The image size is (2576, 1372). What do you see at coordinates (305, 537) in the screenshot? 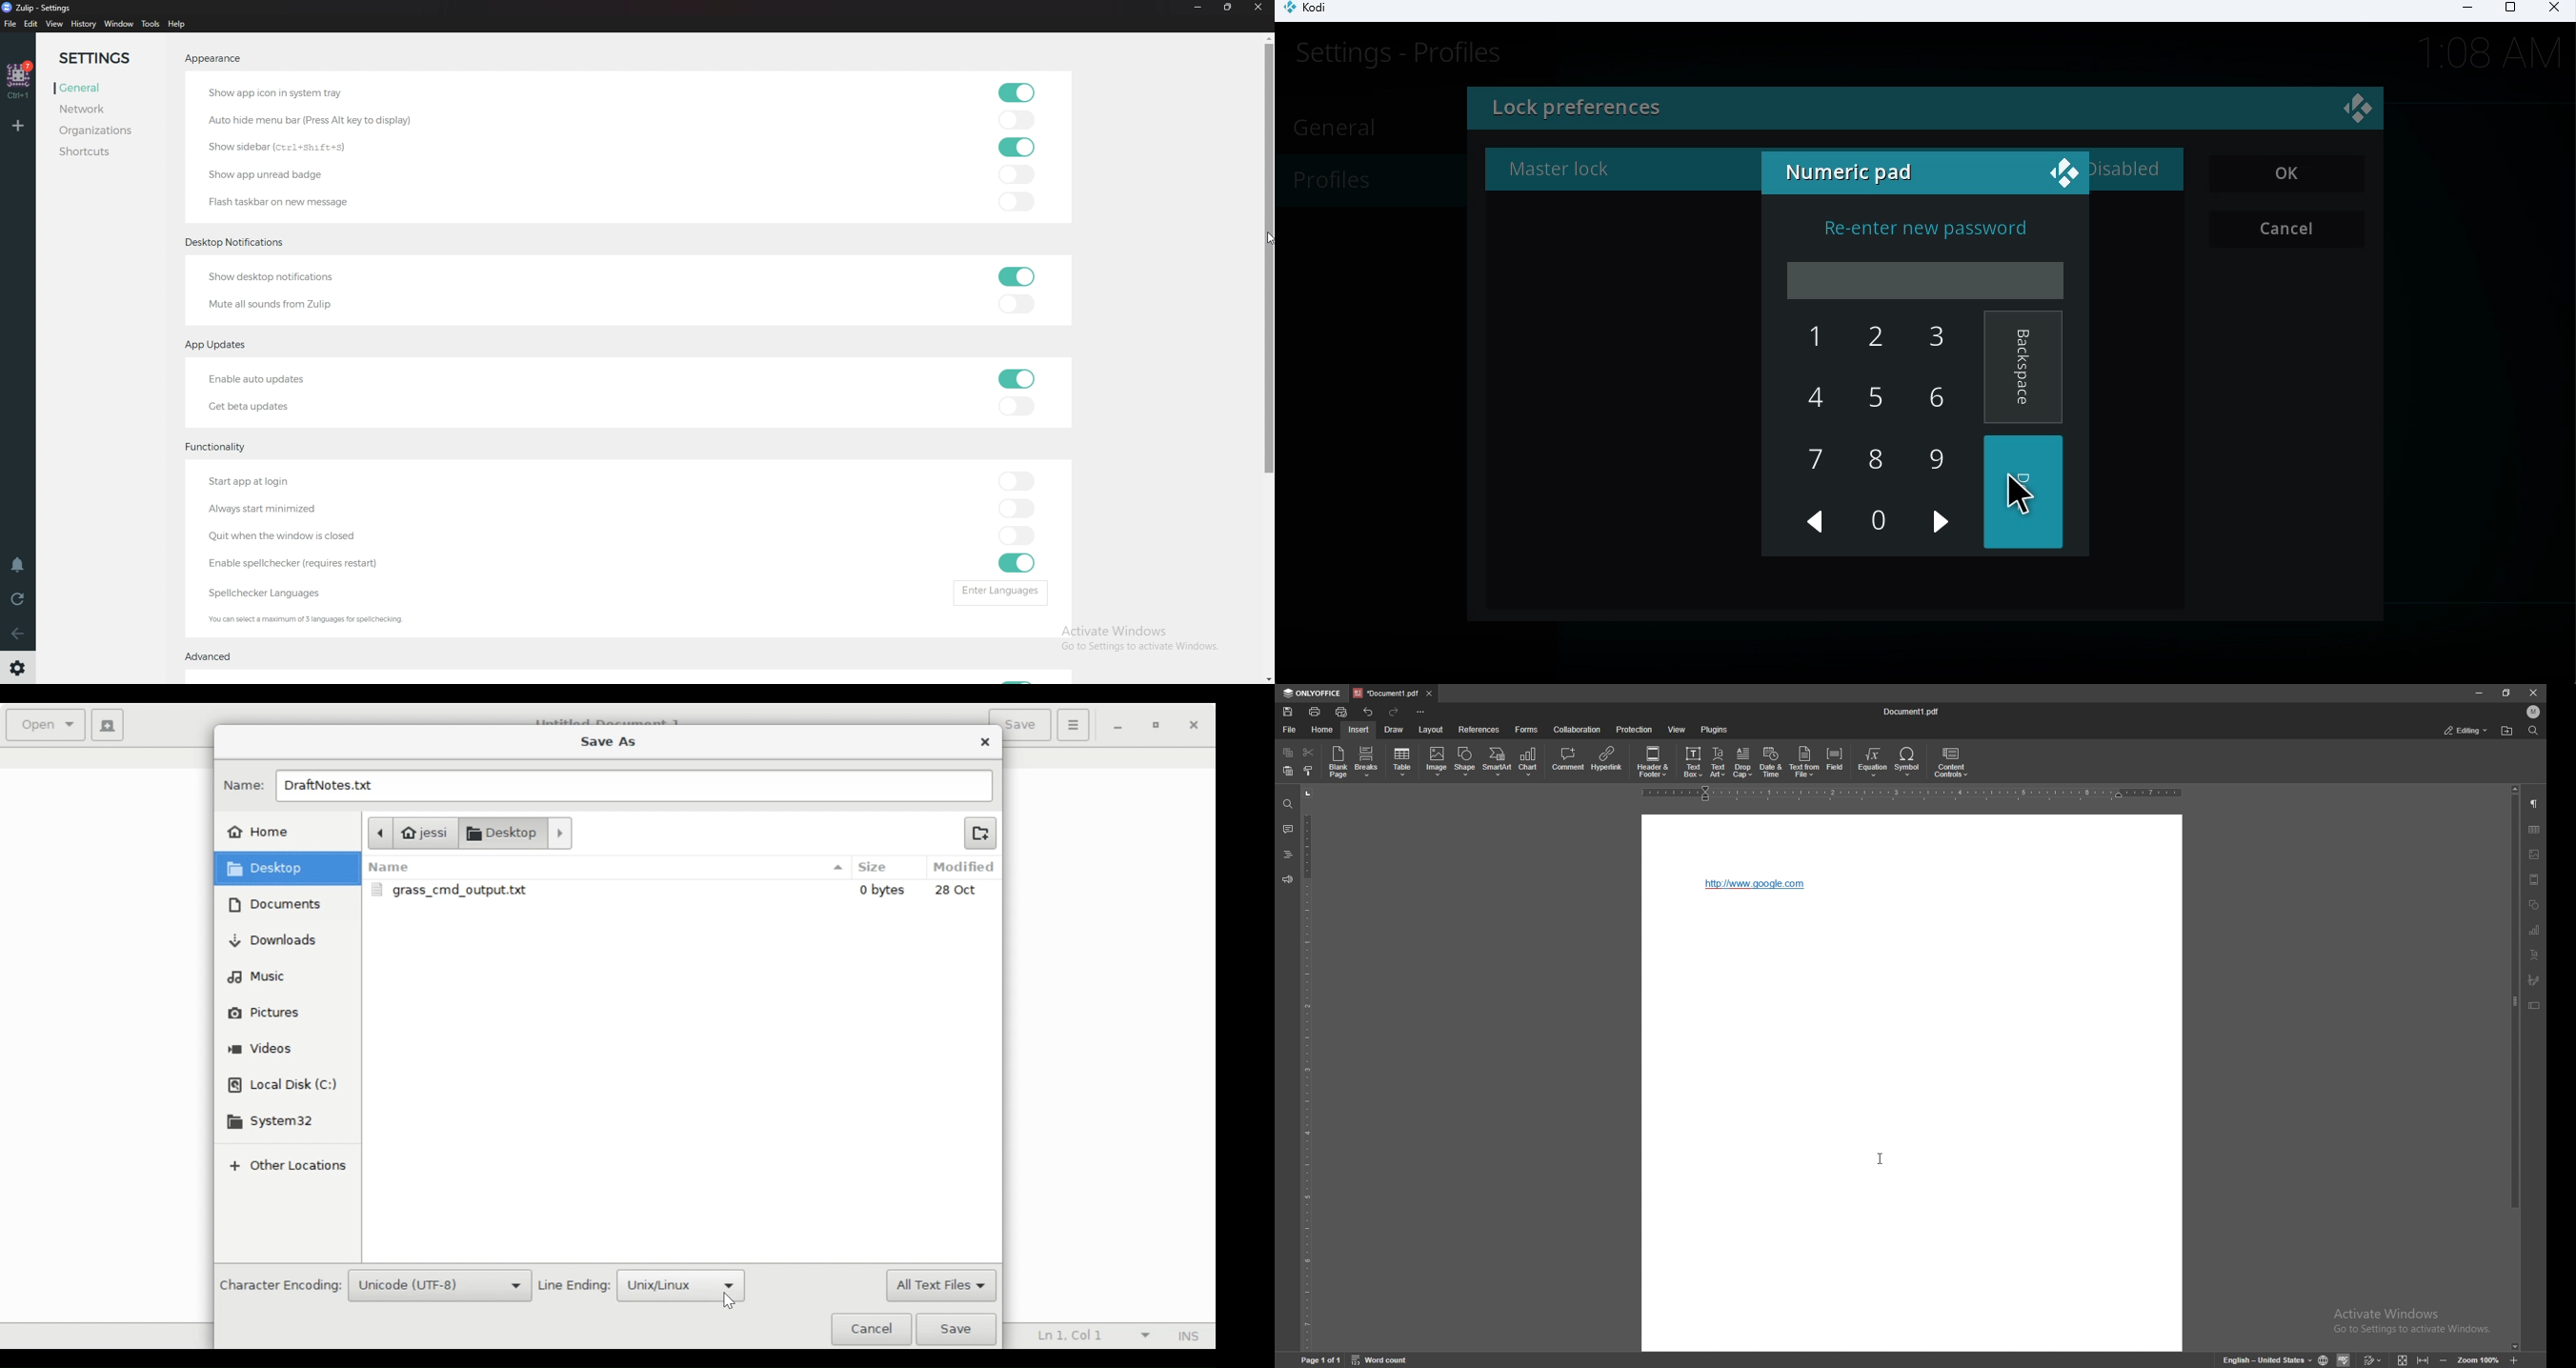
I see `quit when Windows is closed` at bounding box center [305, 537].